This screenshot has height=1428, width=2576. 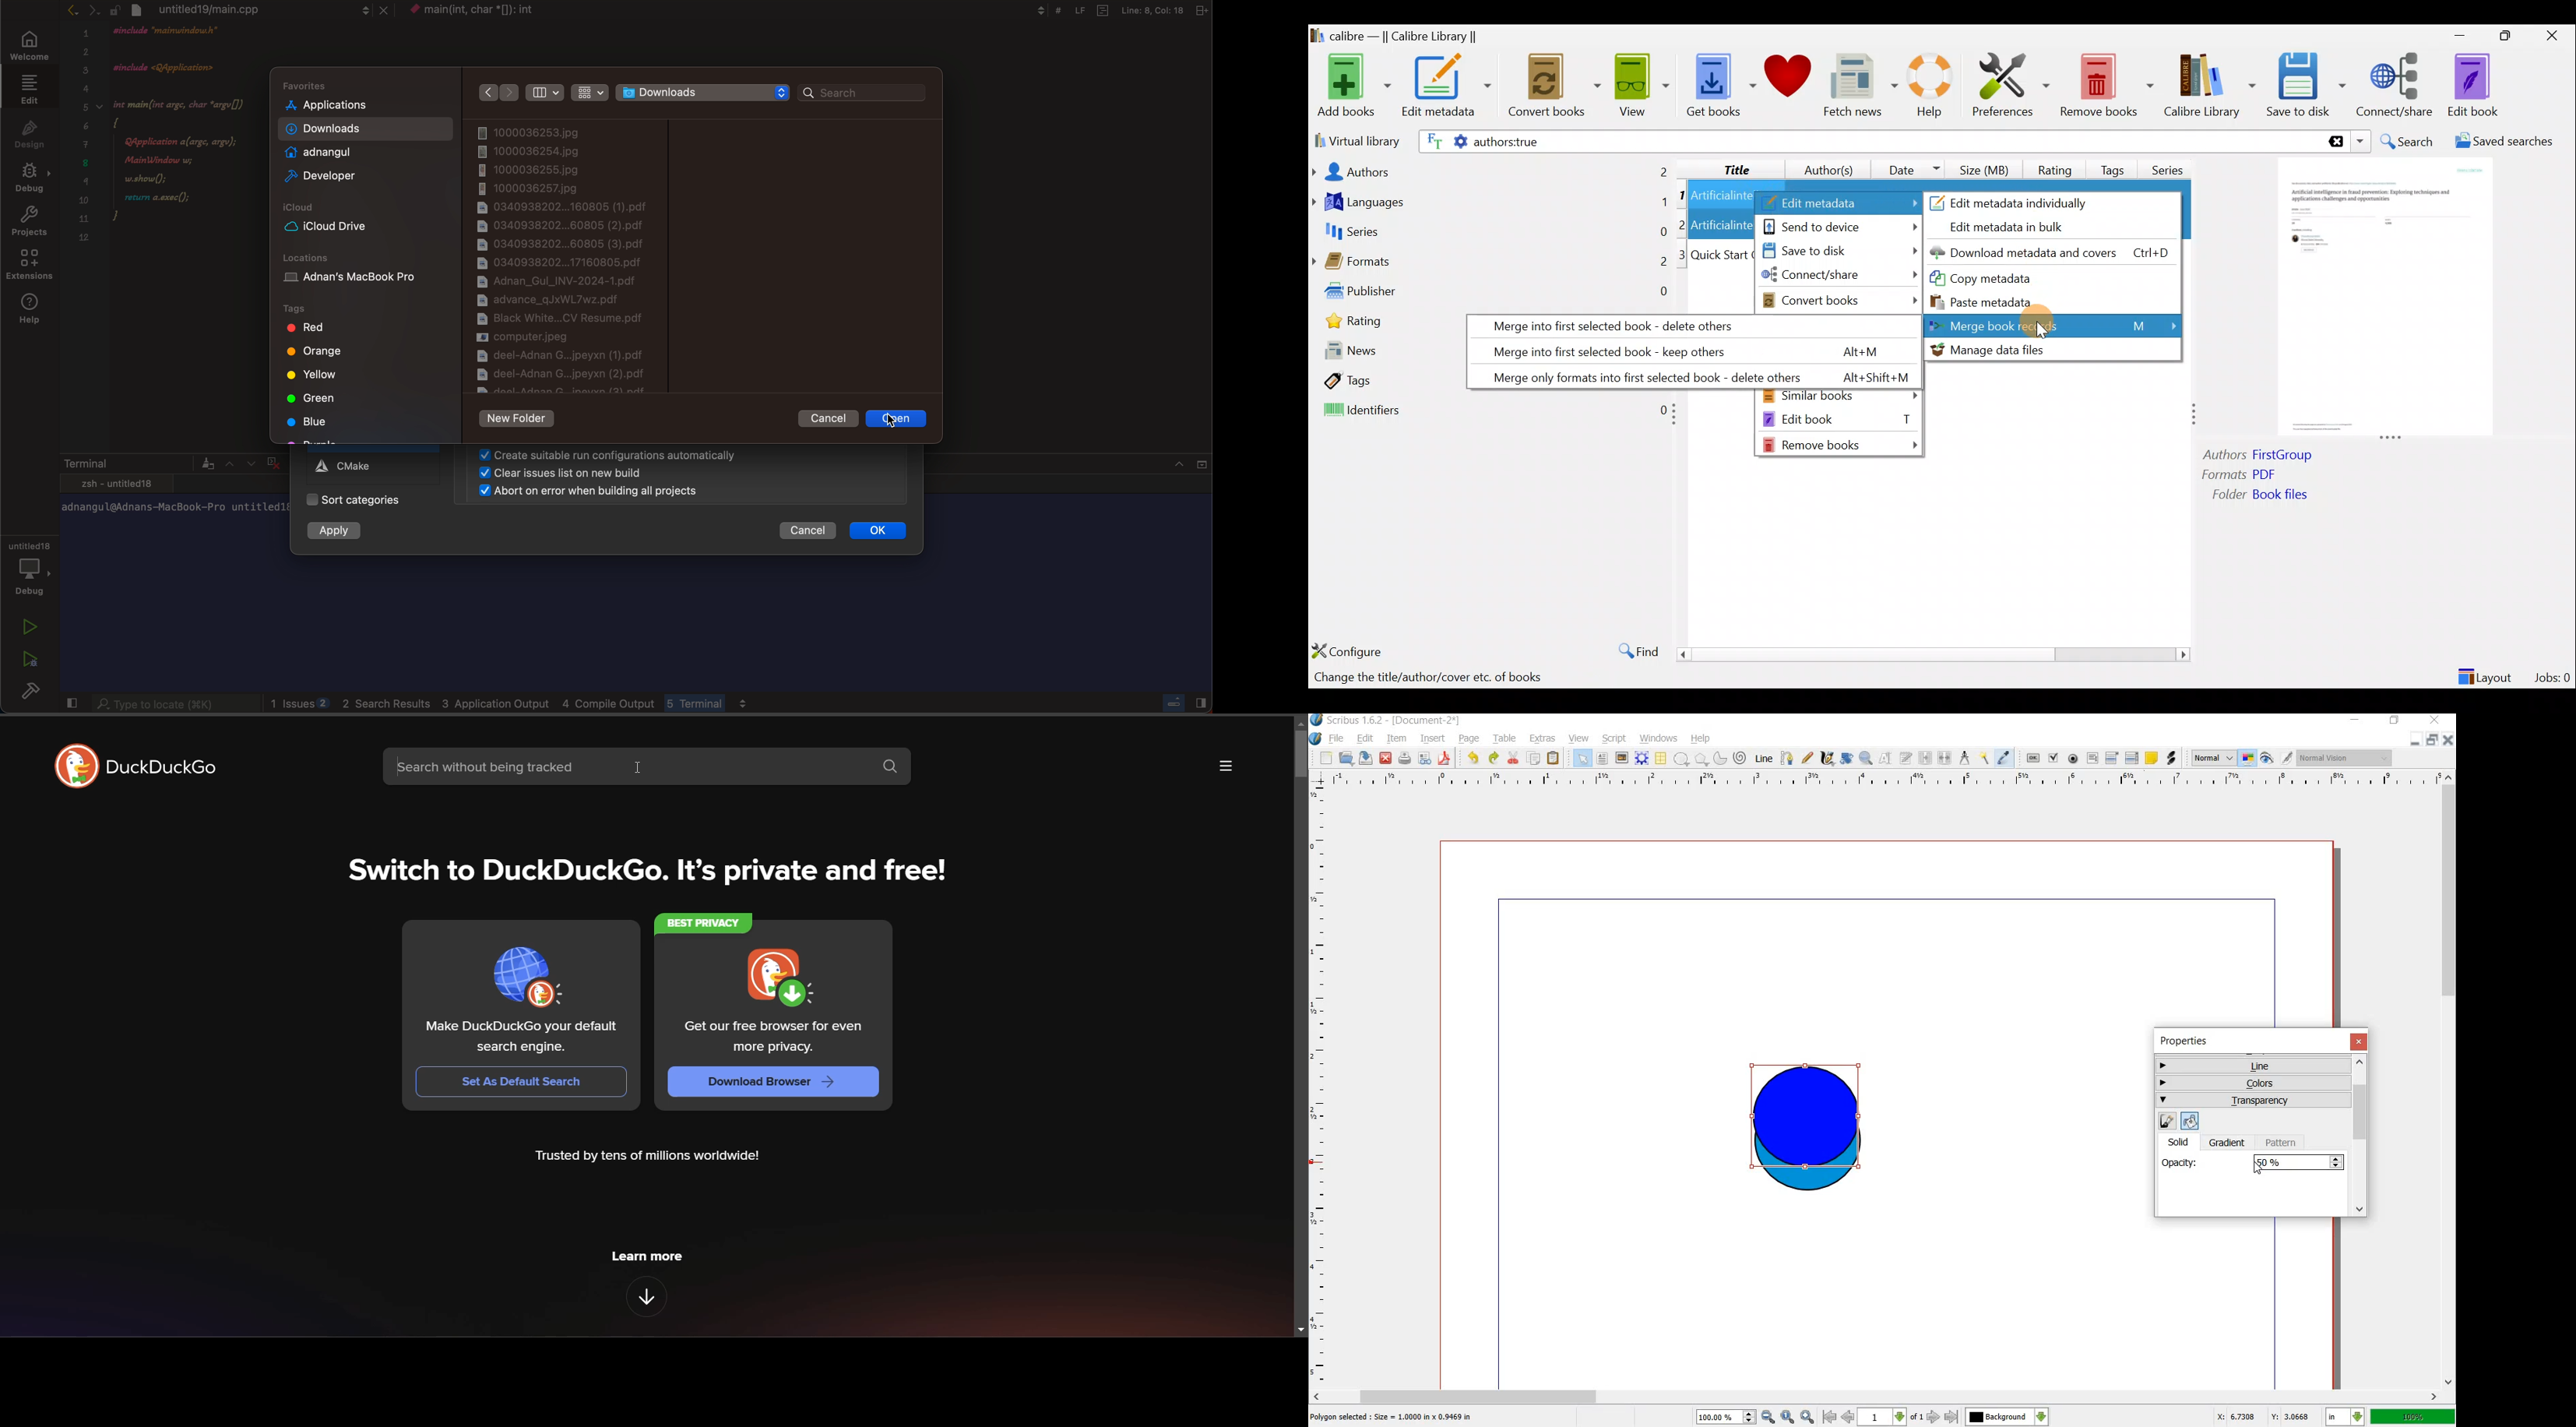 What do you see at coordinates (1946, 759) in the screenshot?
I see `unlink text frames` at bounding box center [1946, 759].